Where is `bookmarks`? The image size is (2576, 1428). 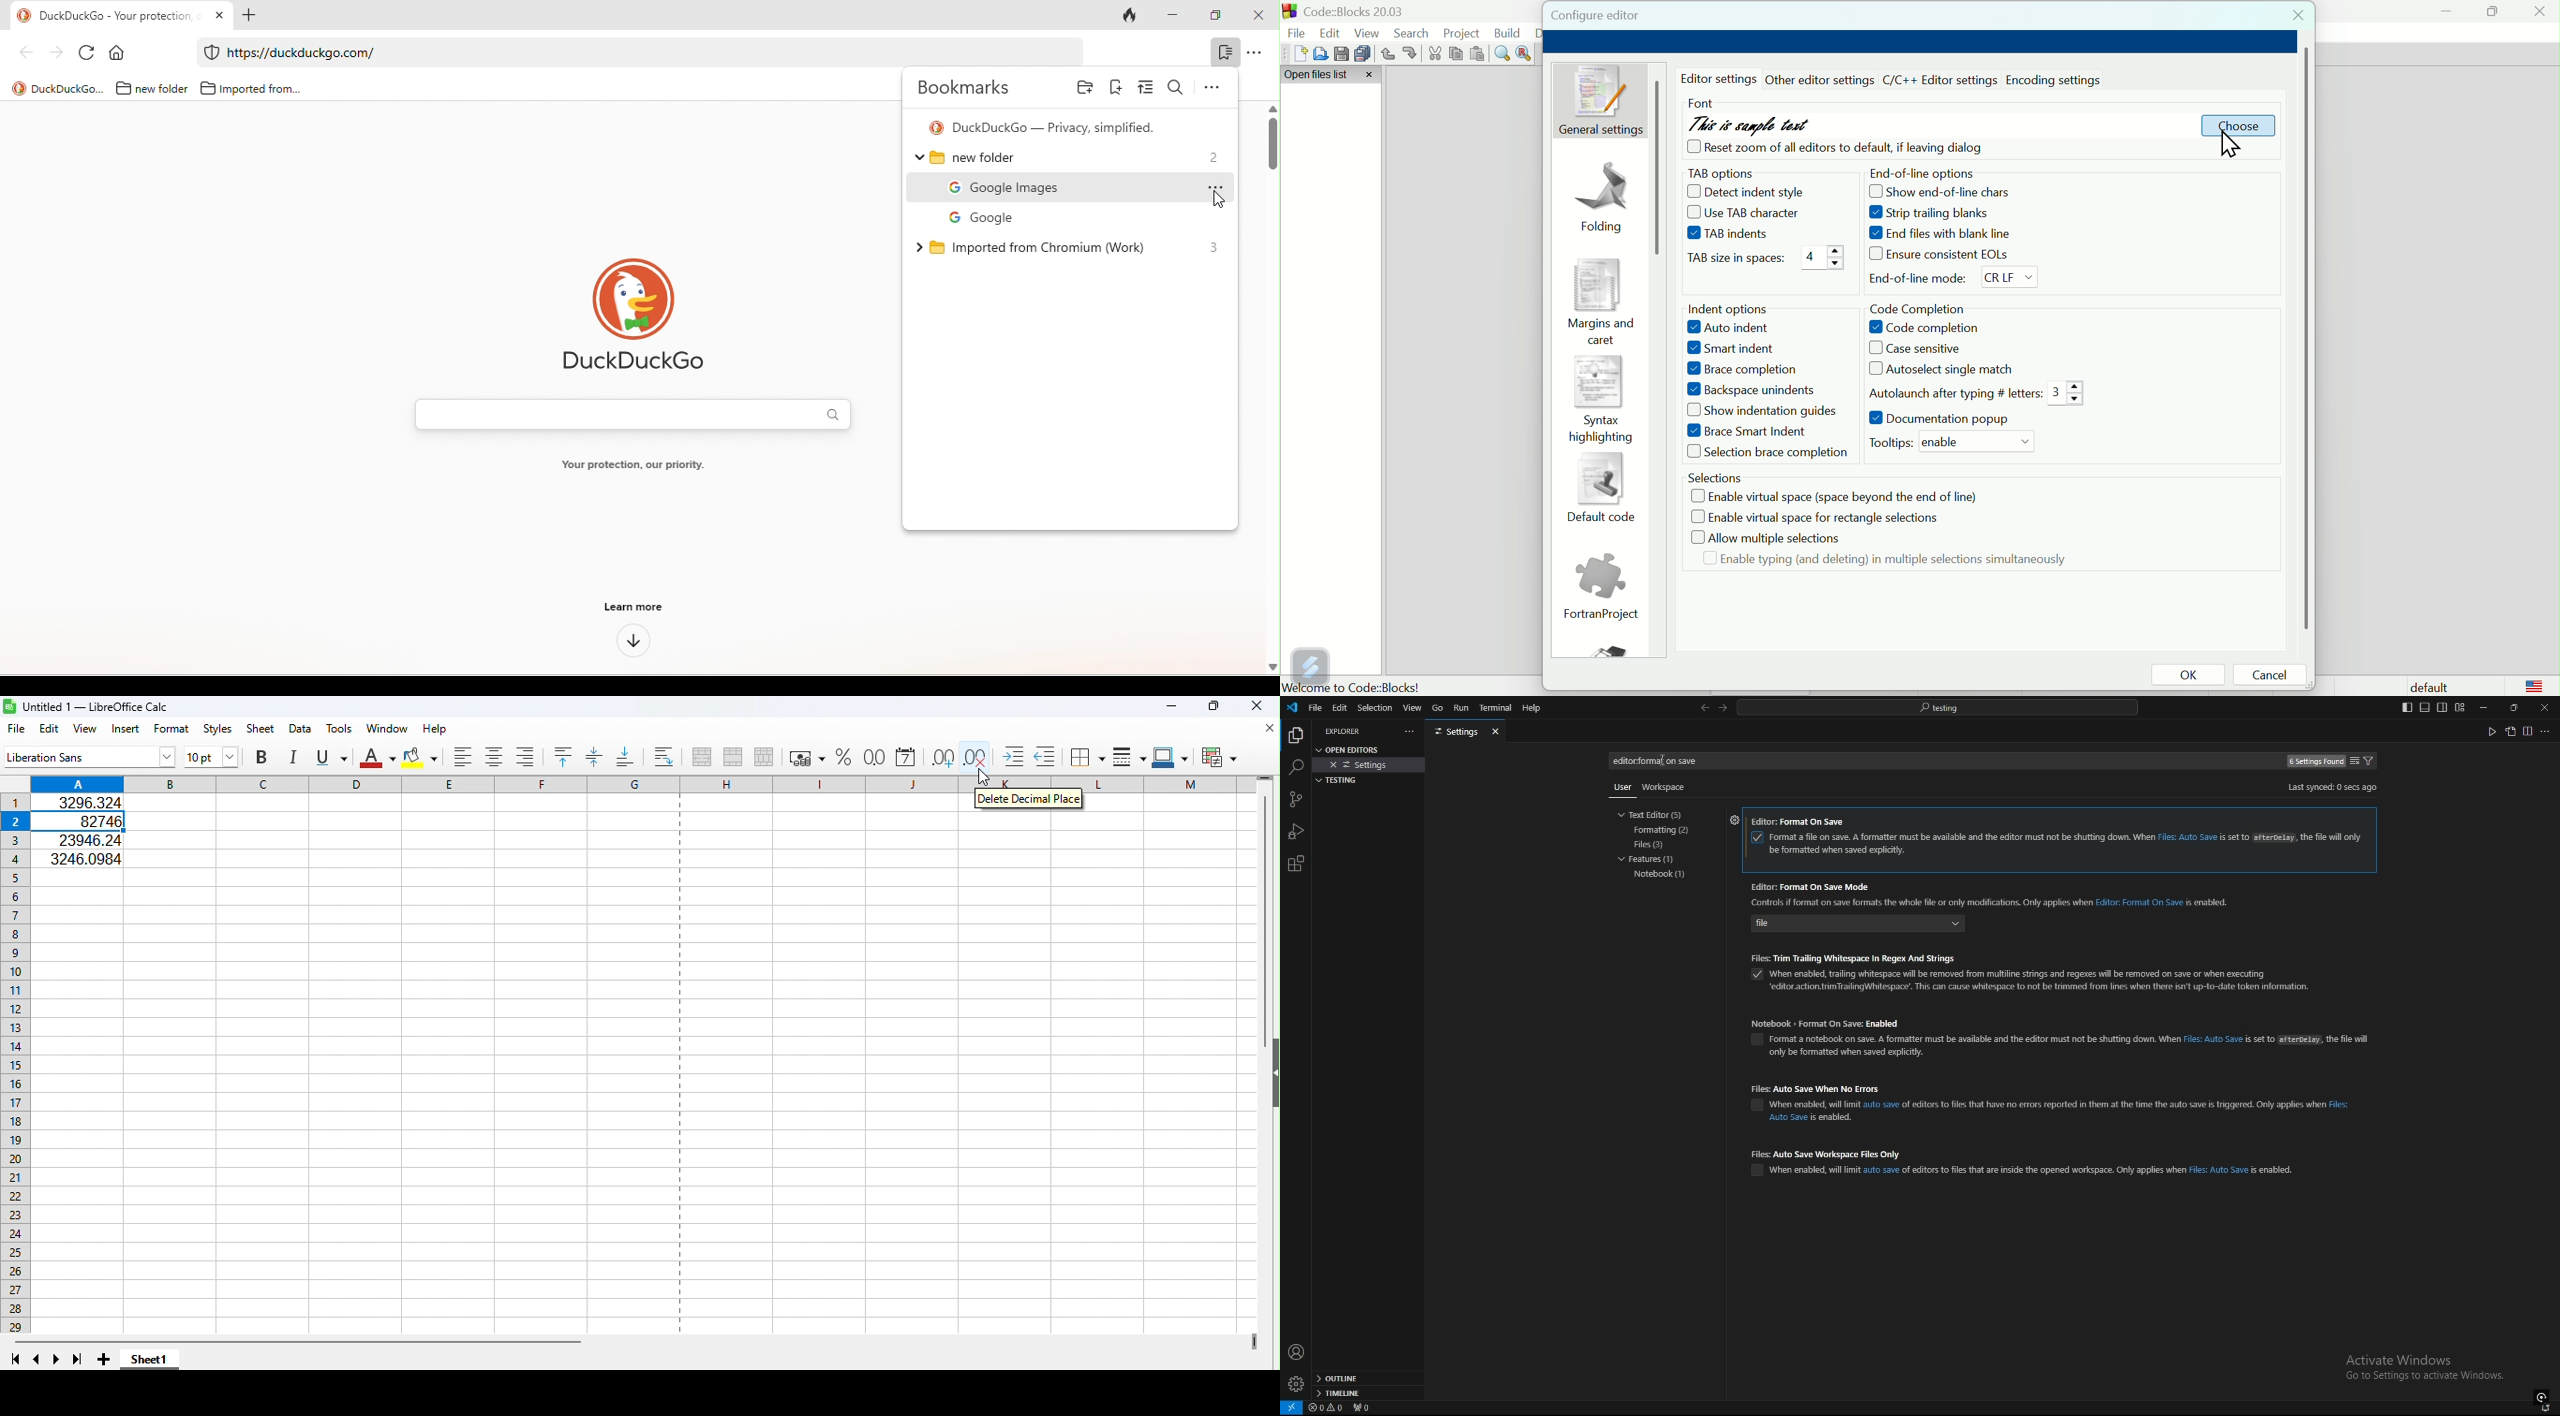
bookmarks is located at coordinates (969, 88).